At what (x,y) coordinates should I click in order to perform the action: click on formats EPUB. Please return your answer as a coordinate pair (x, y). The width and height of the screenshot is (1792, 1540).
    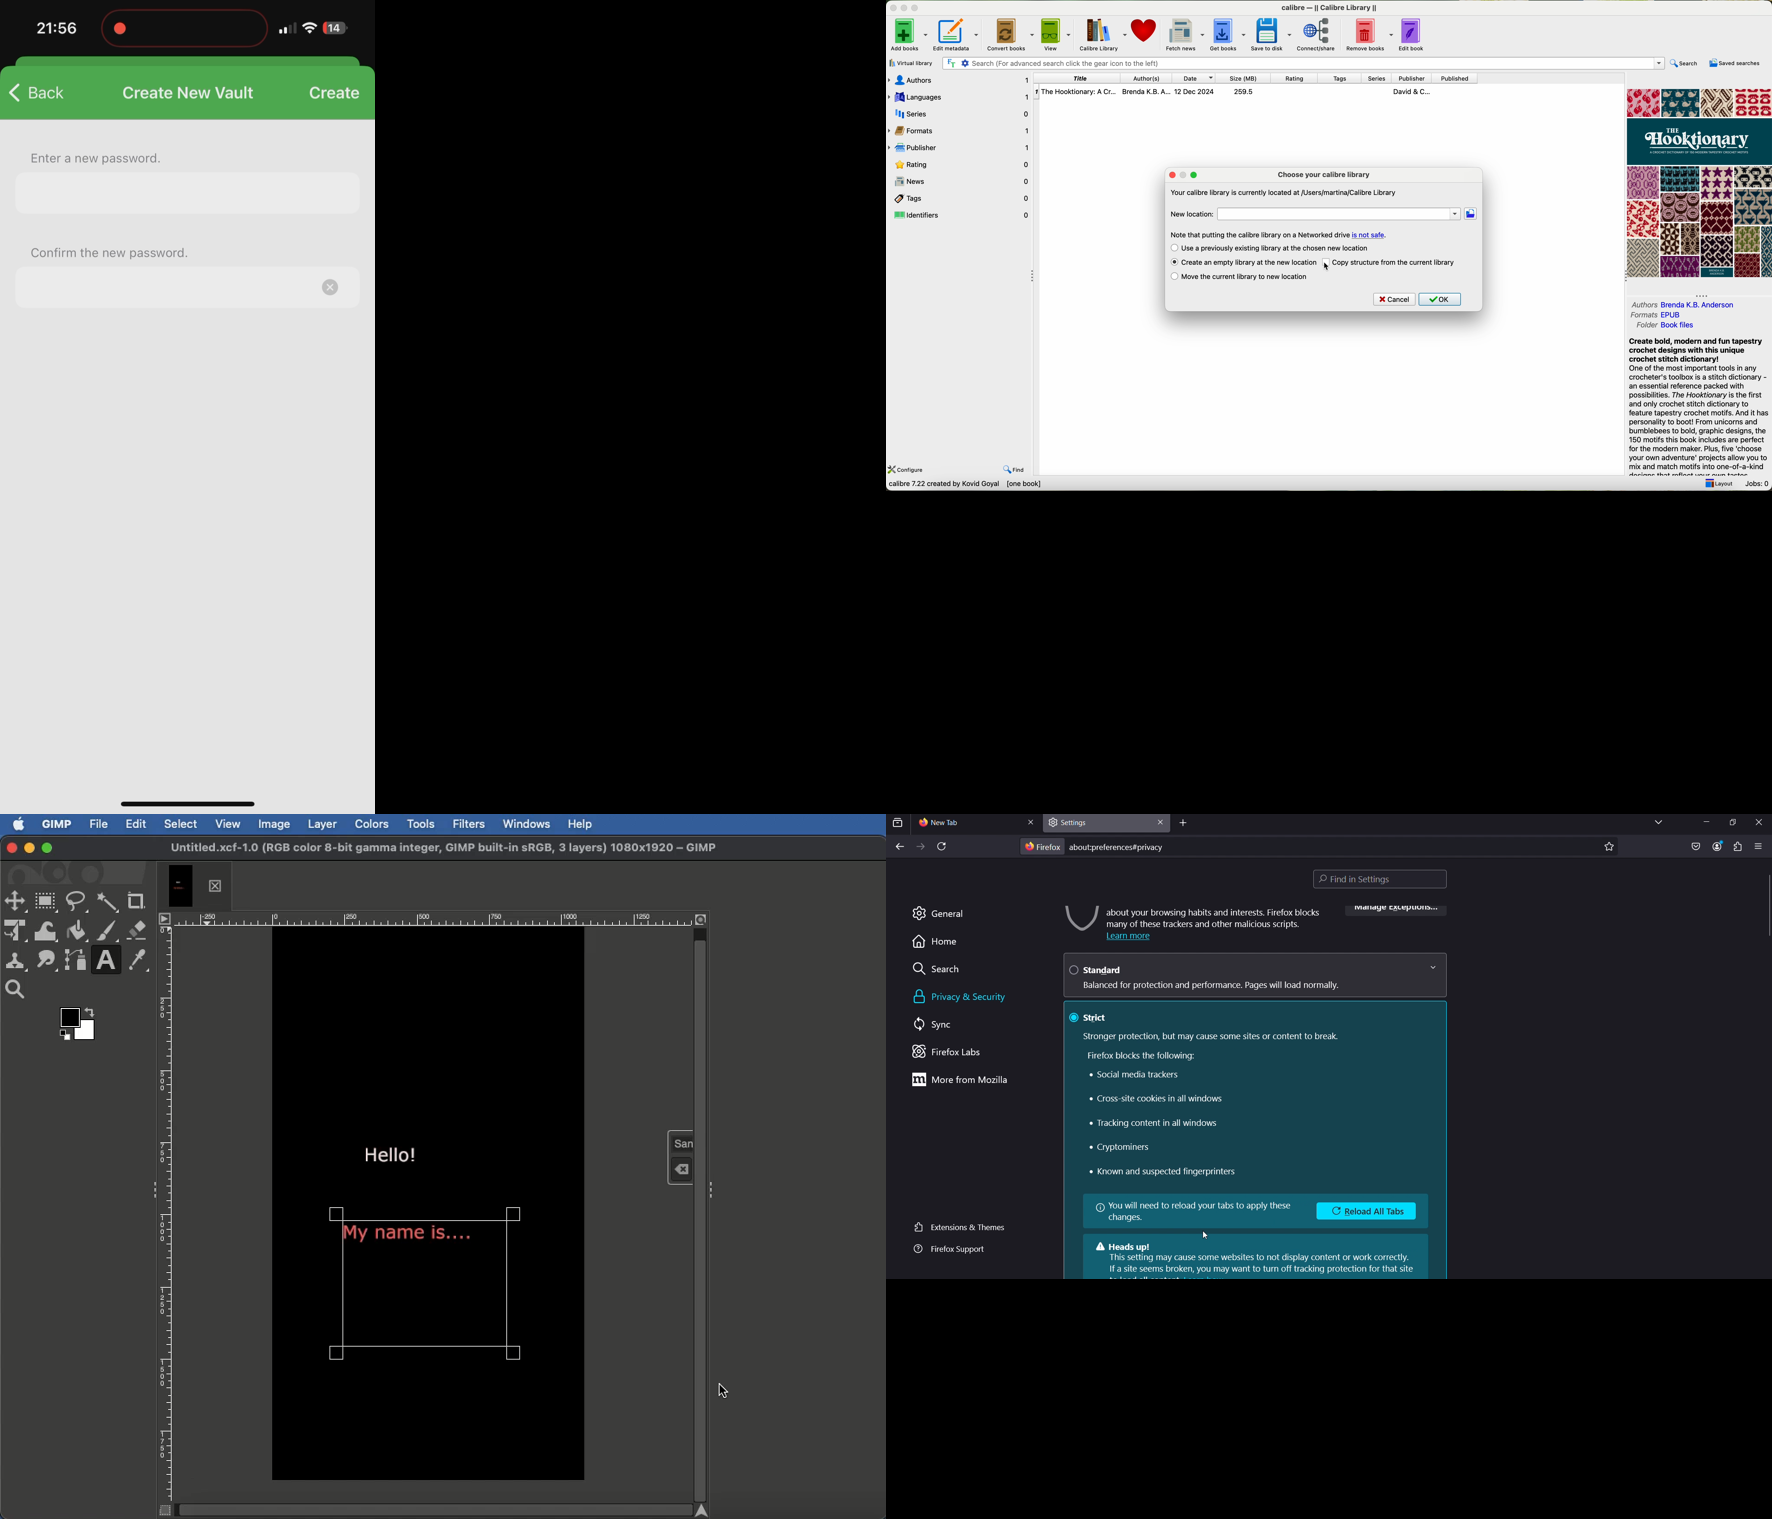
    Looking at the image, I should click on (1655, 315).